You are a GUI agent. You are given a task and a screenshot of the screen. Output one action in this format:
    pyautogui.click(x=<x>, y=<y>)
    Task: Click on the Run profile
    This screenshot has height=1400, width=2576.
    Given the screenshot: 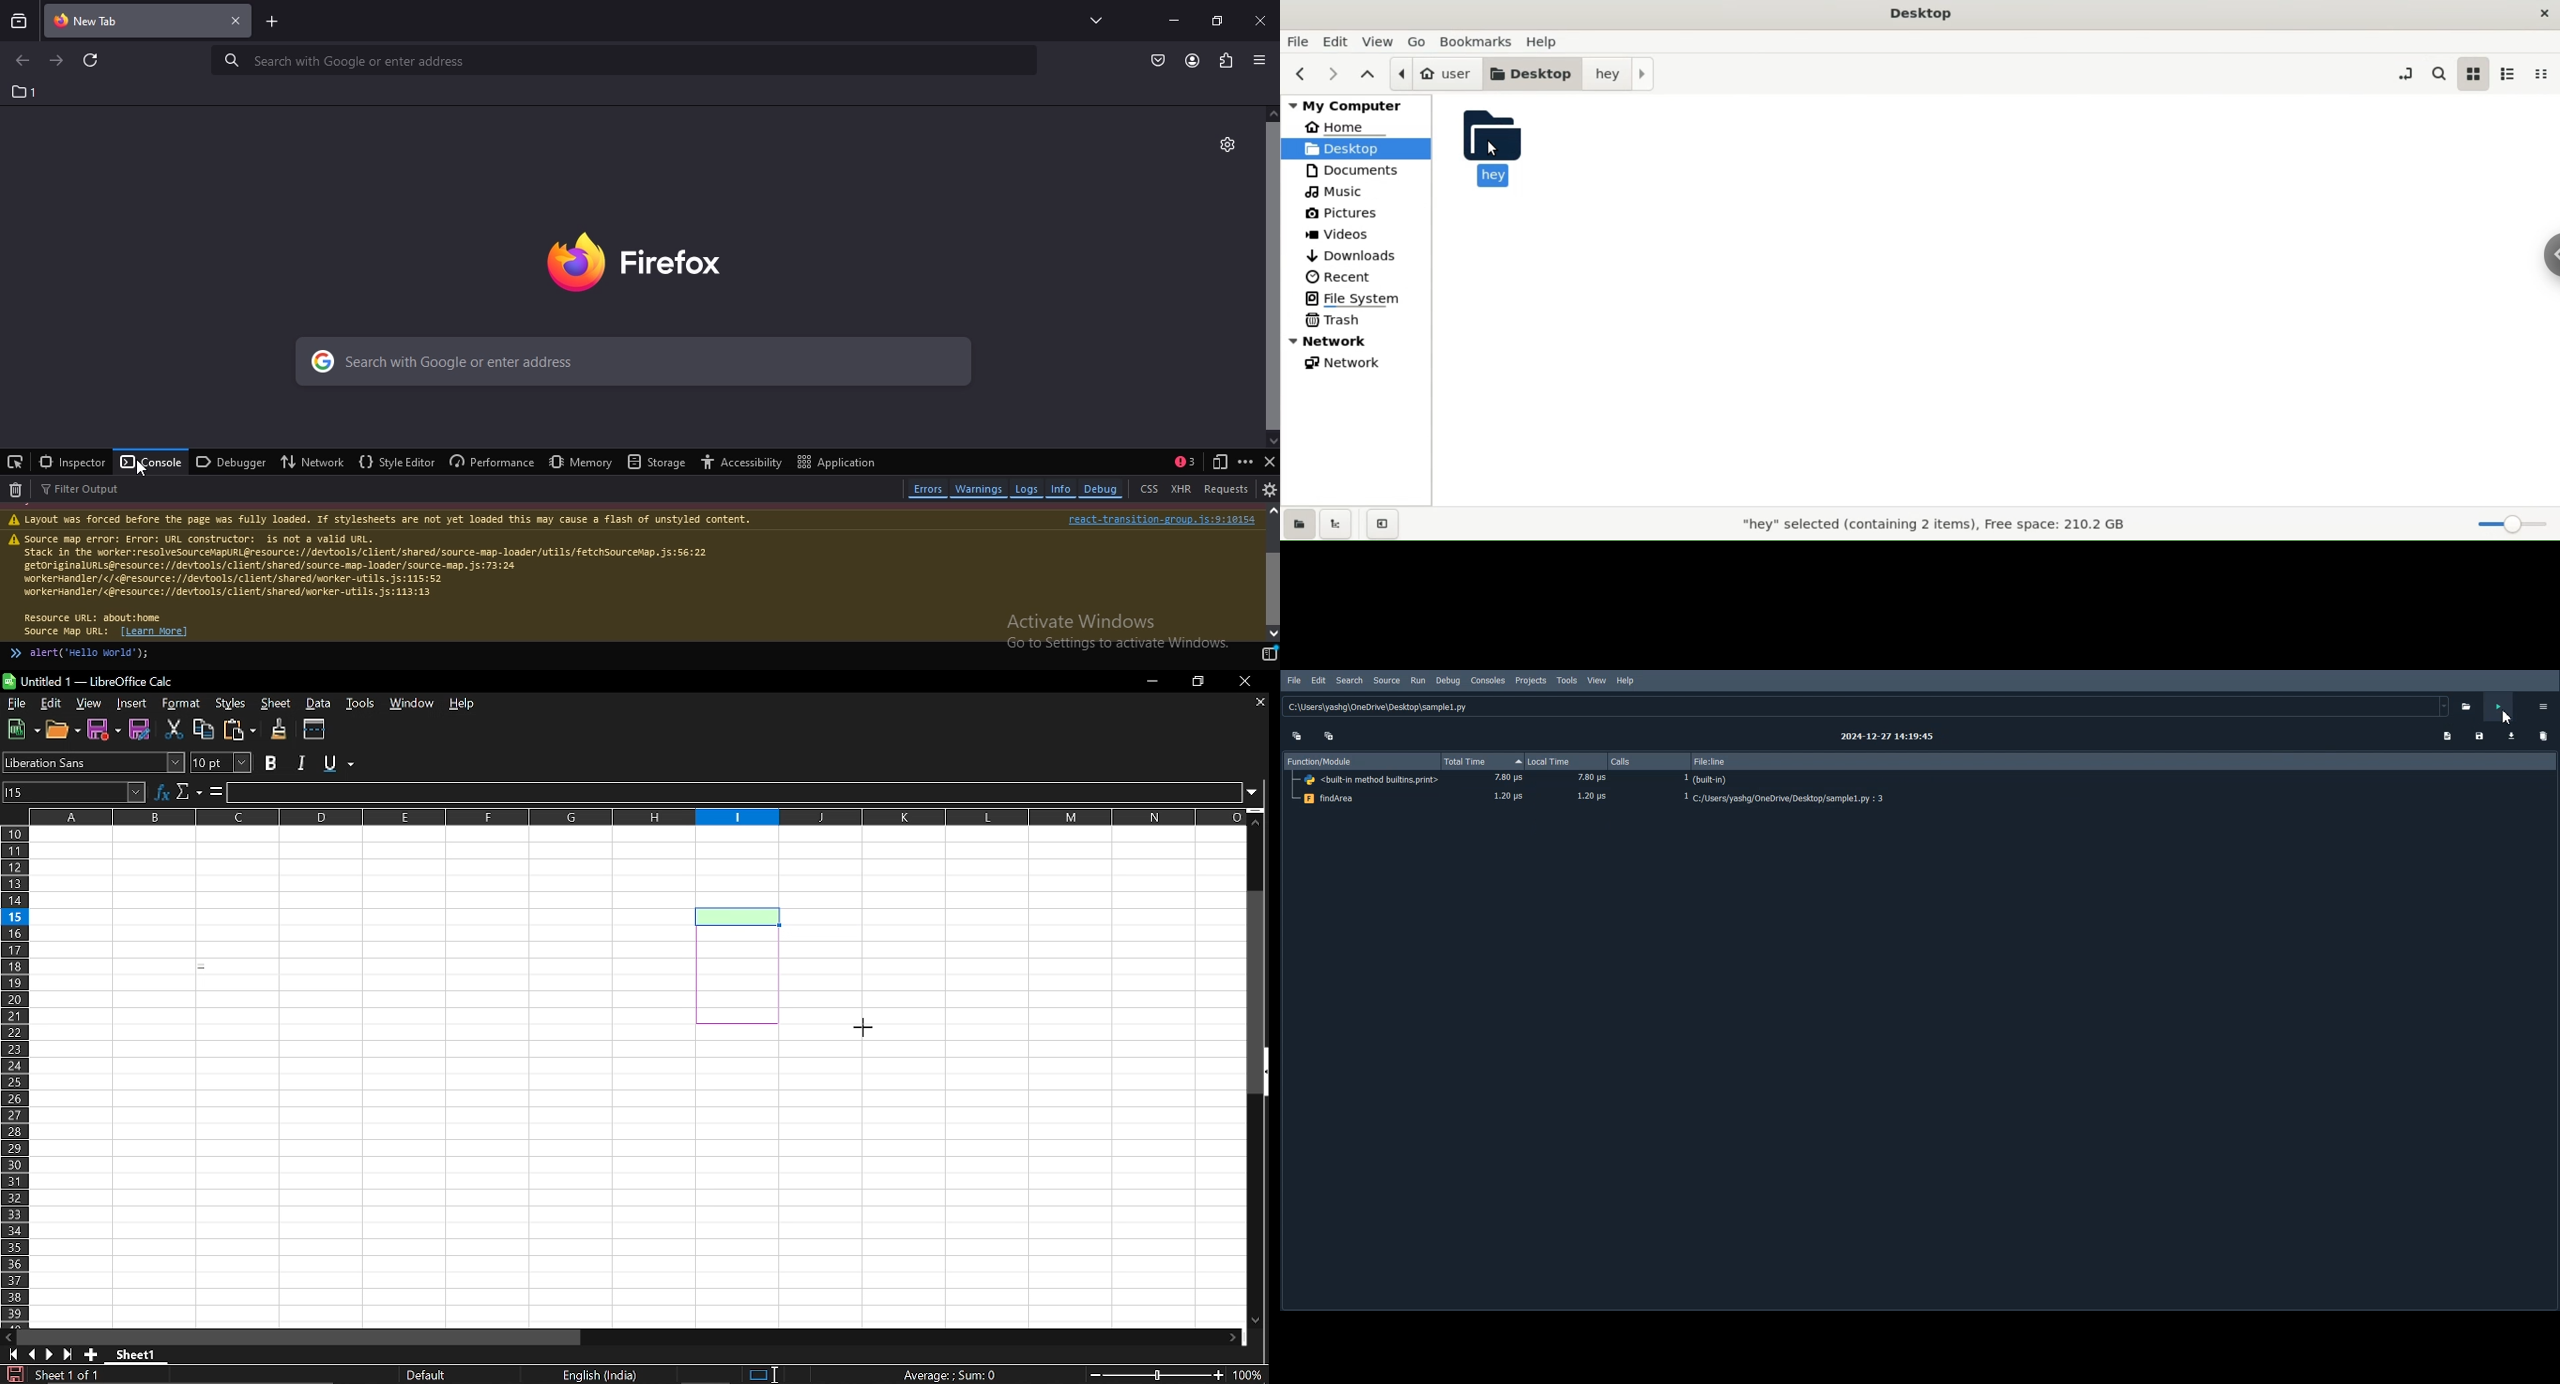 What is the action you would take?
    pyautogui.click(x=2499, y=707)
    